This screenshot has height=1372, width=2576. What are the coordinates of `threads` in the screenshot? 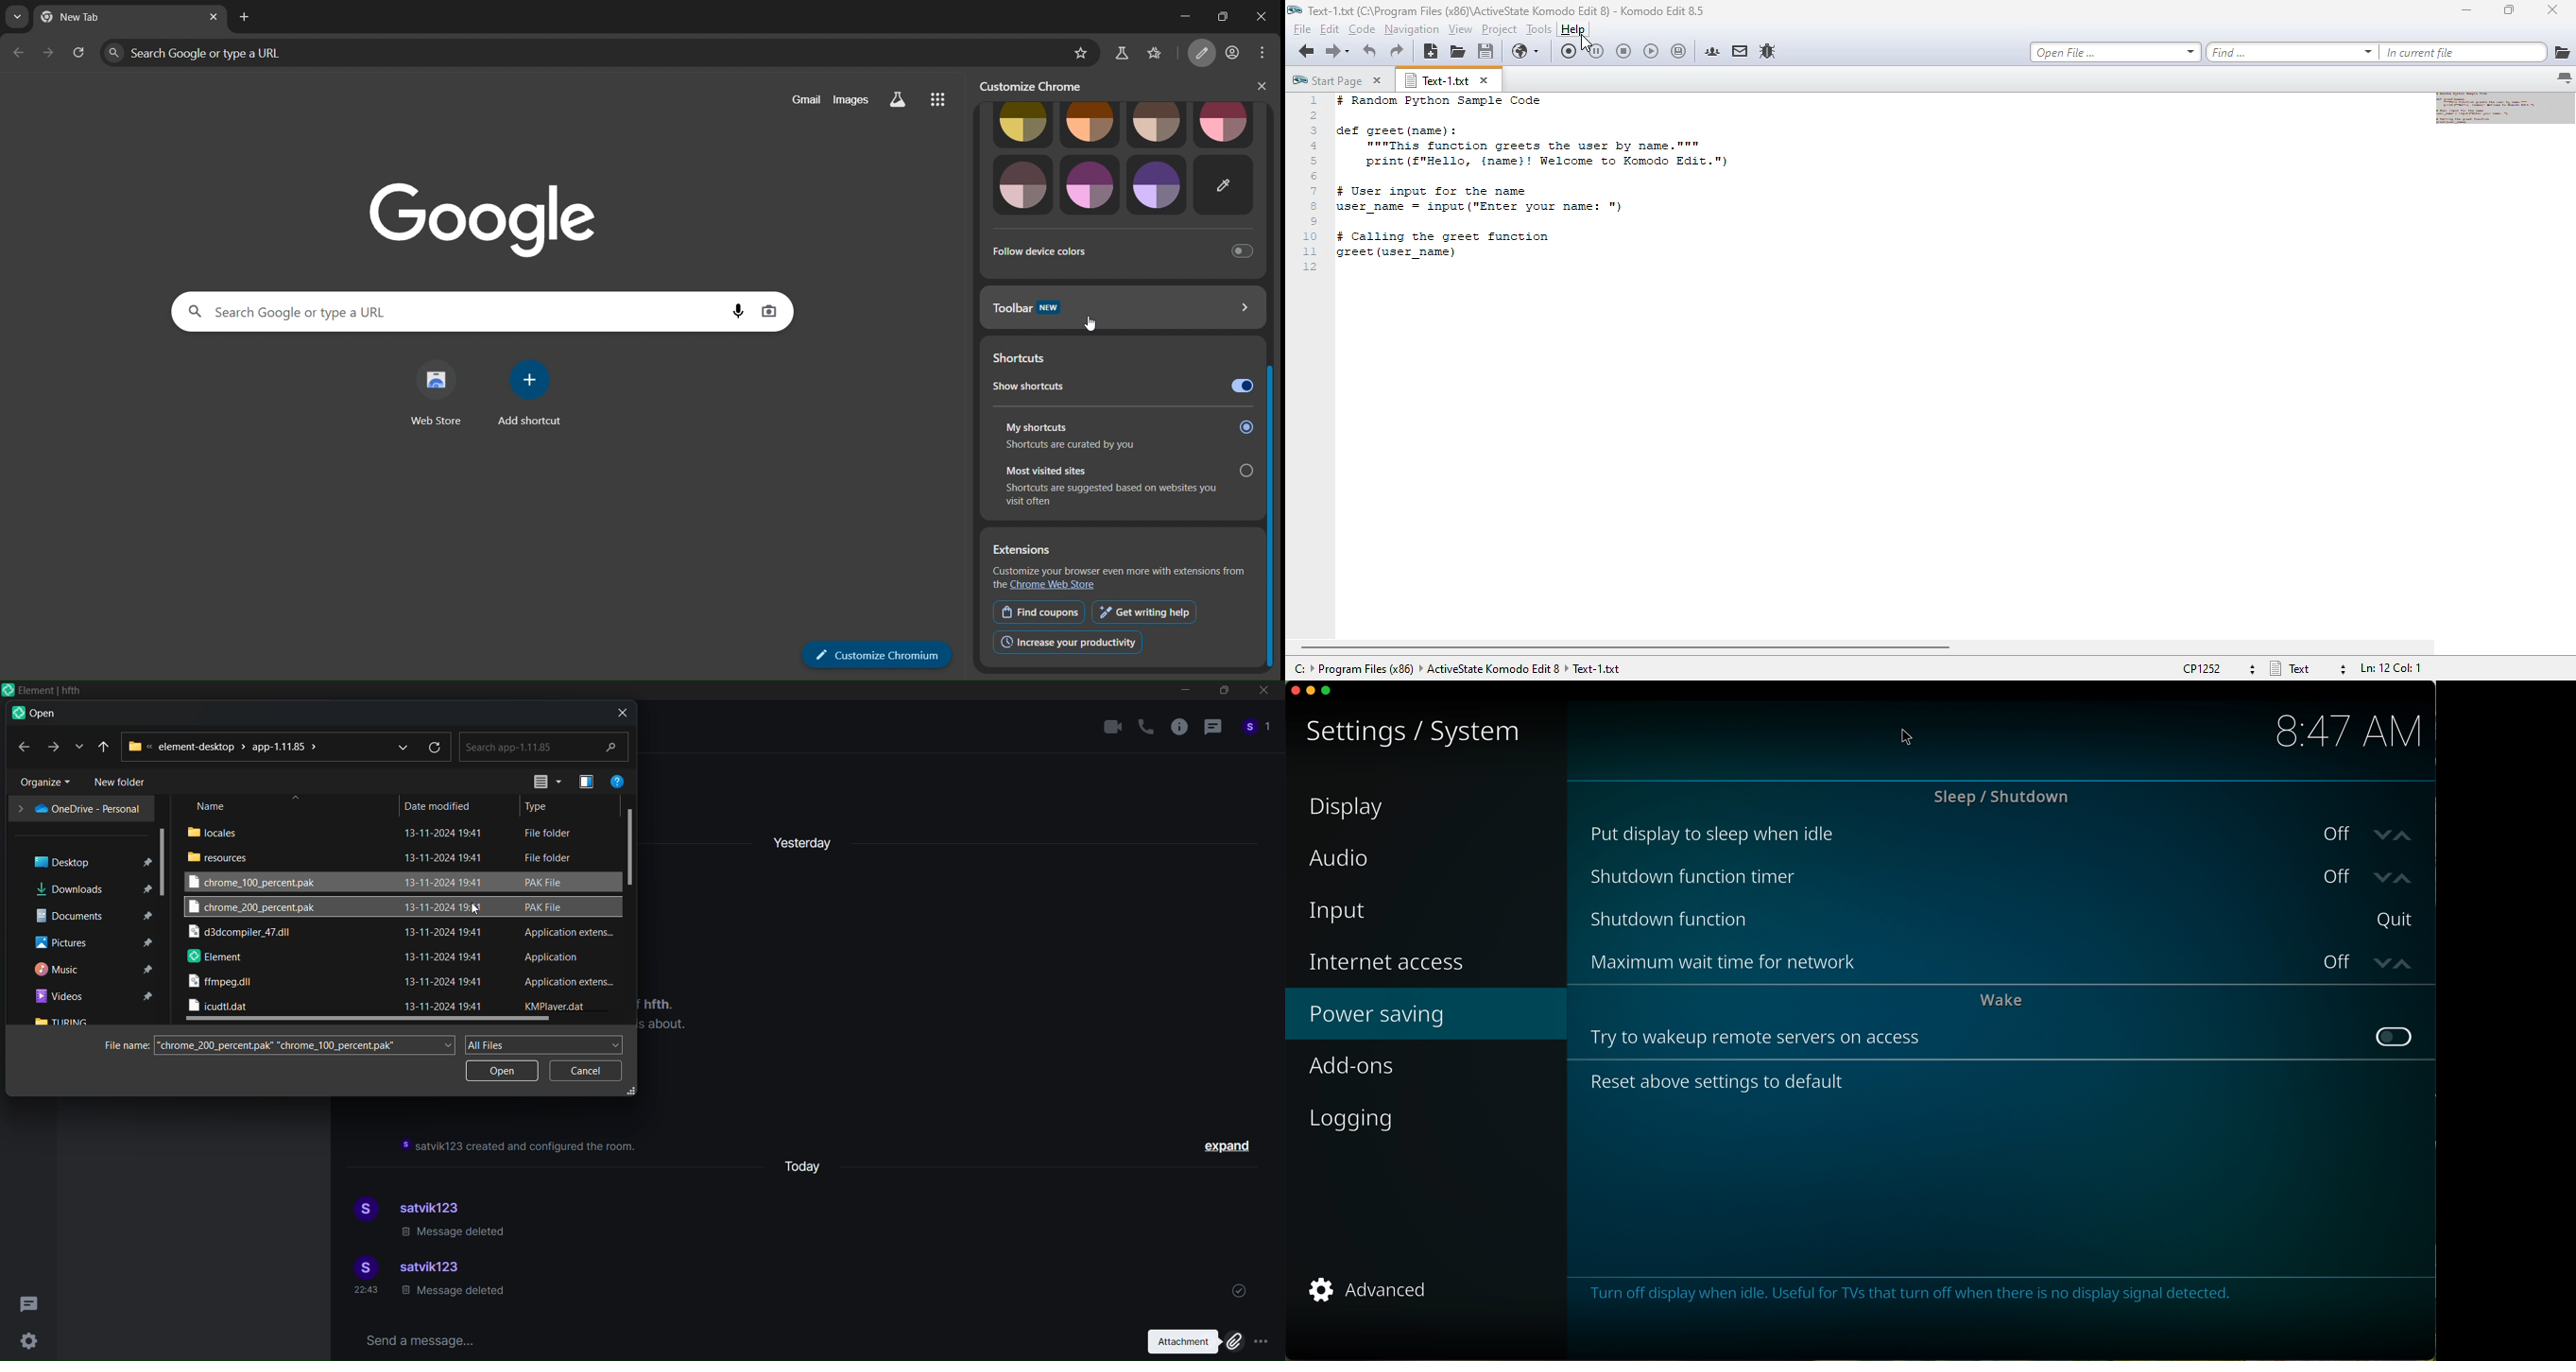 It's located at (31, 1300).